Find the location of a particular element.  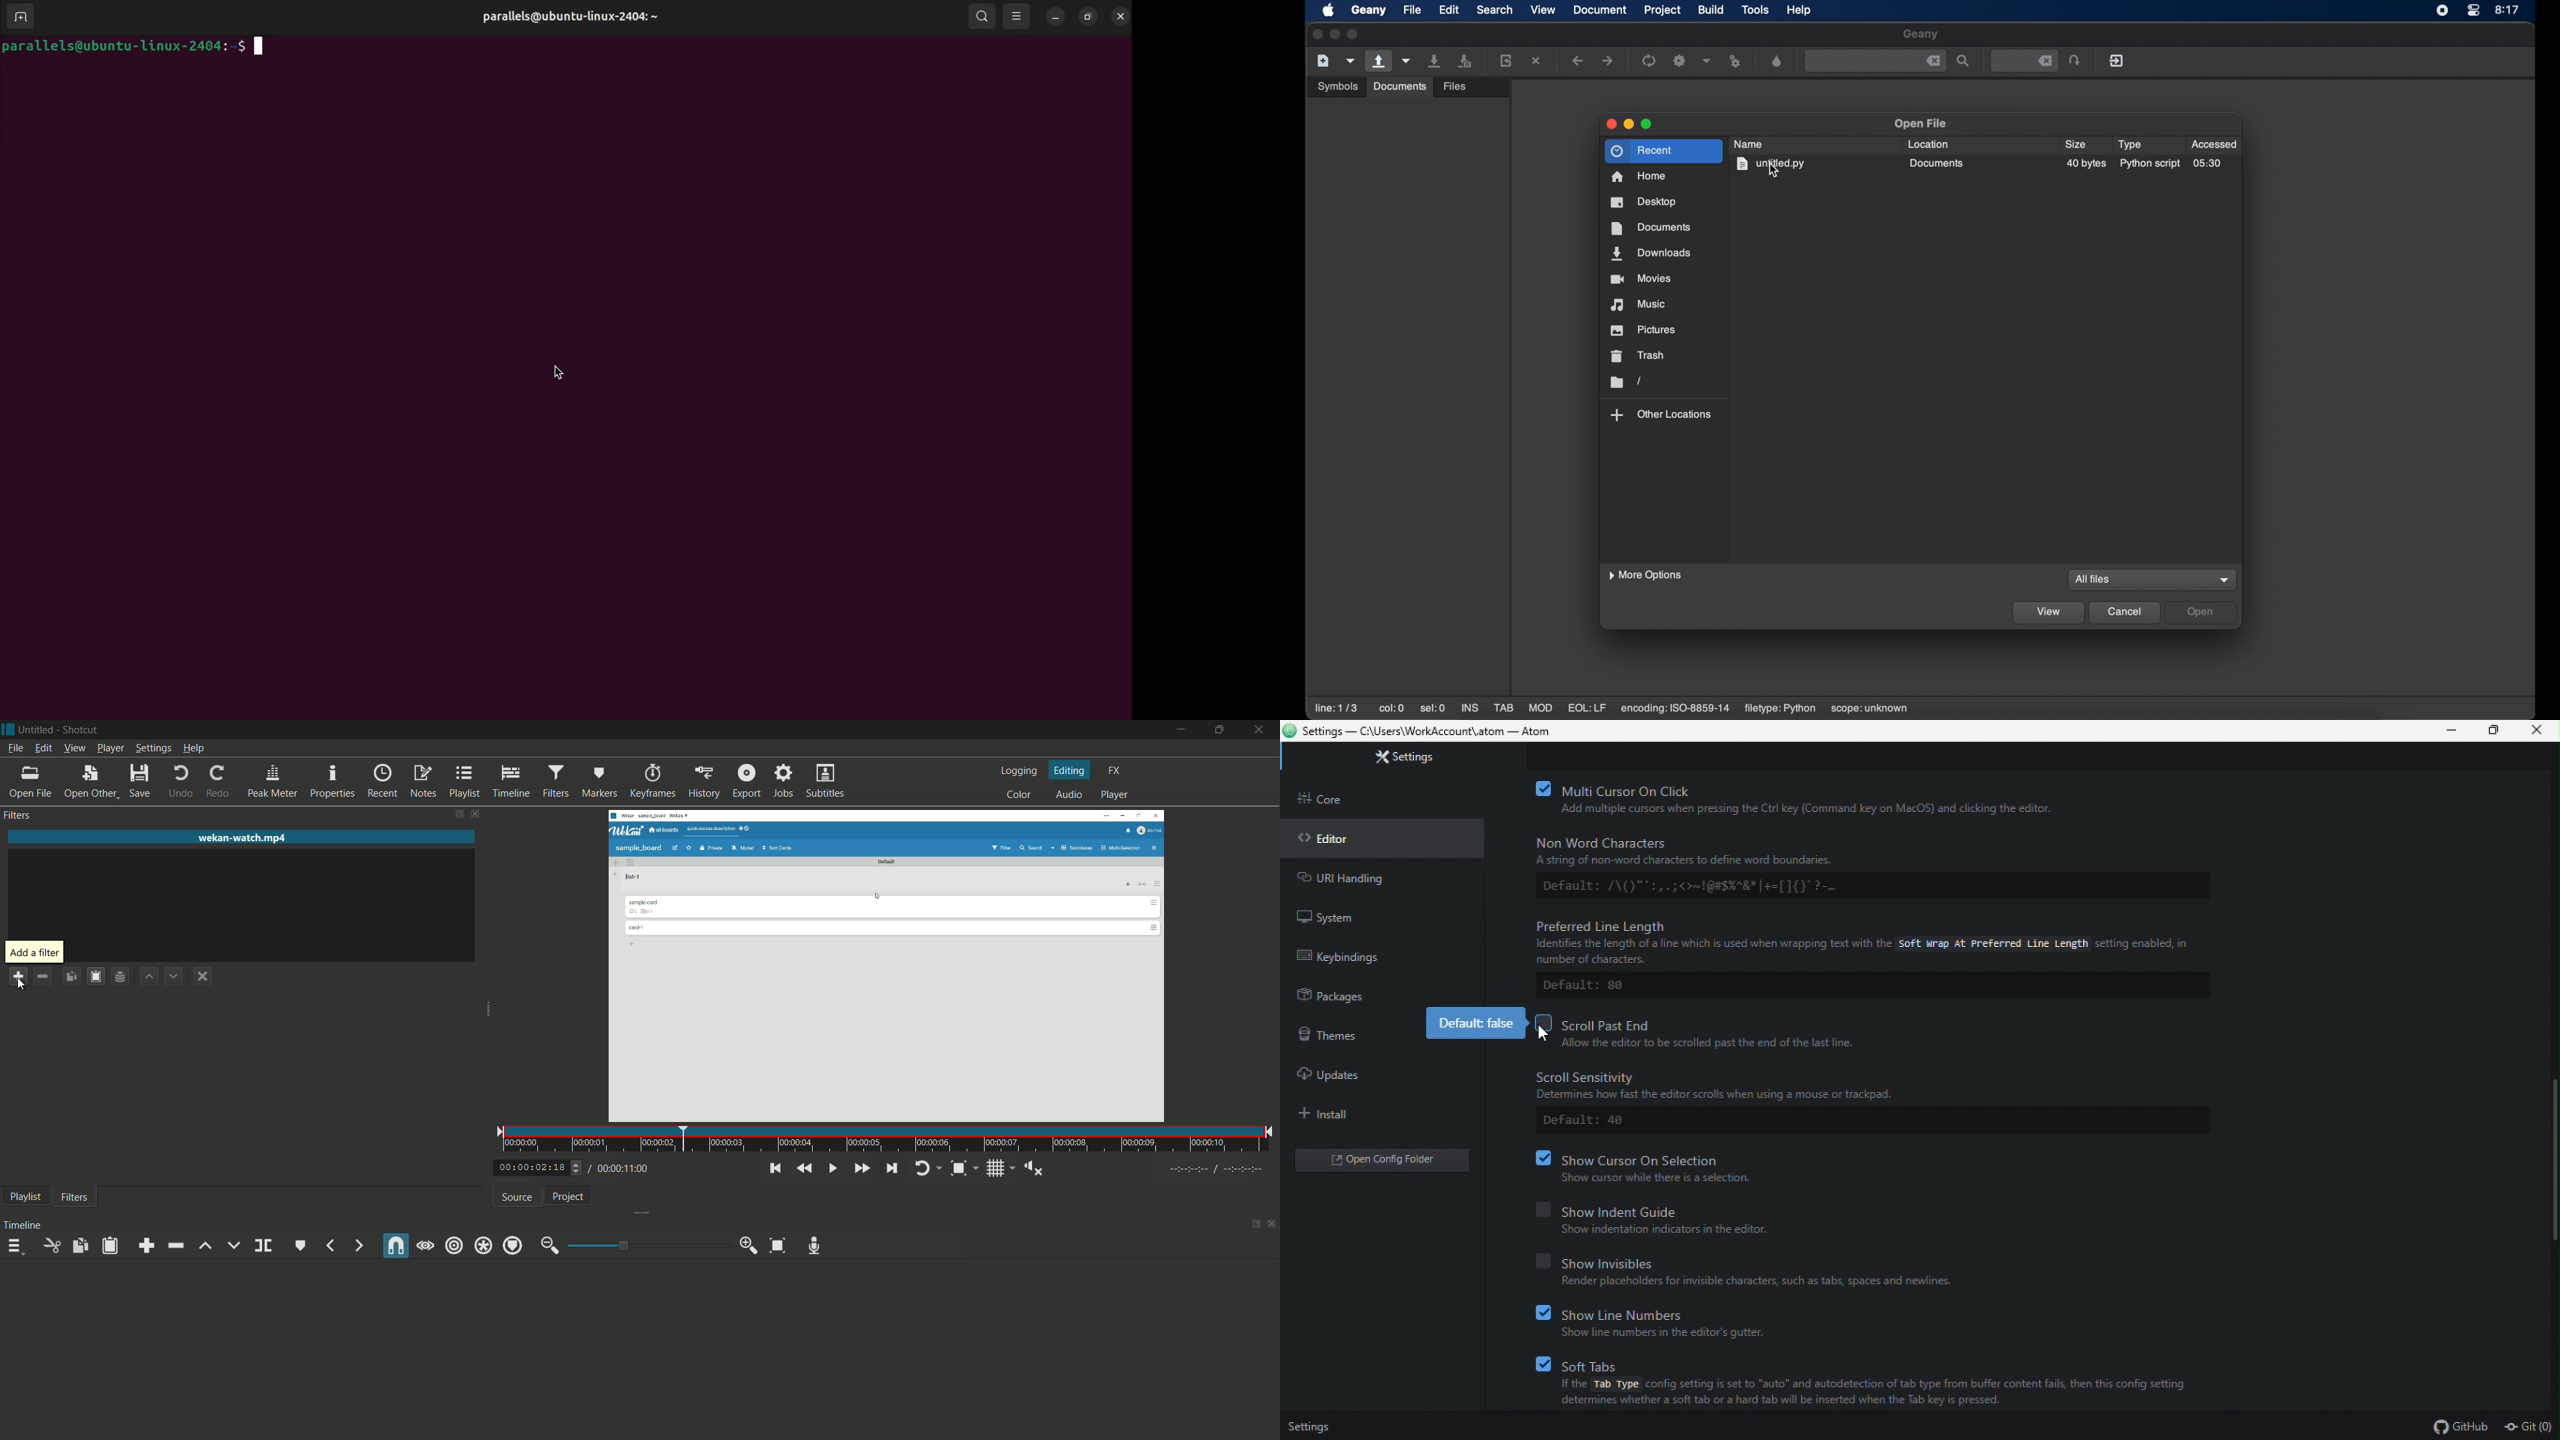

editing is located at coordinates (1071, 771).